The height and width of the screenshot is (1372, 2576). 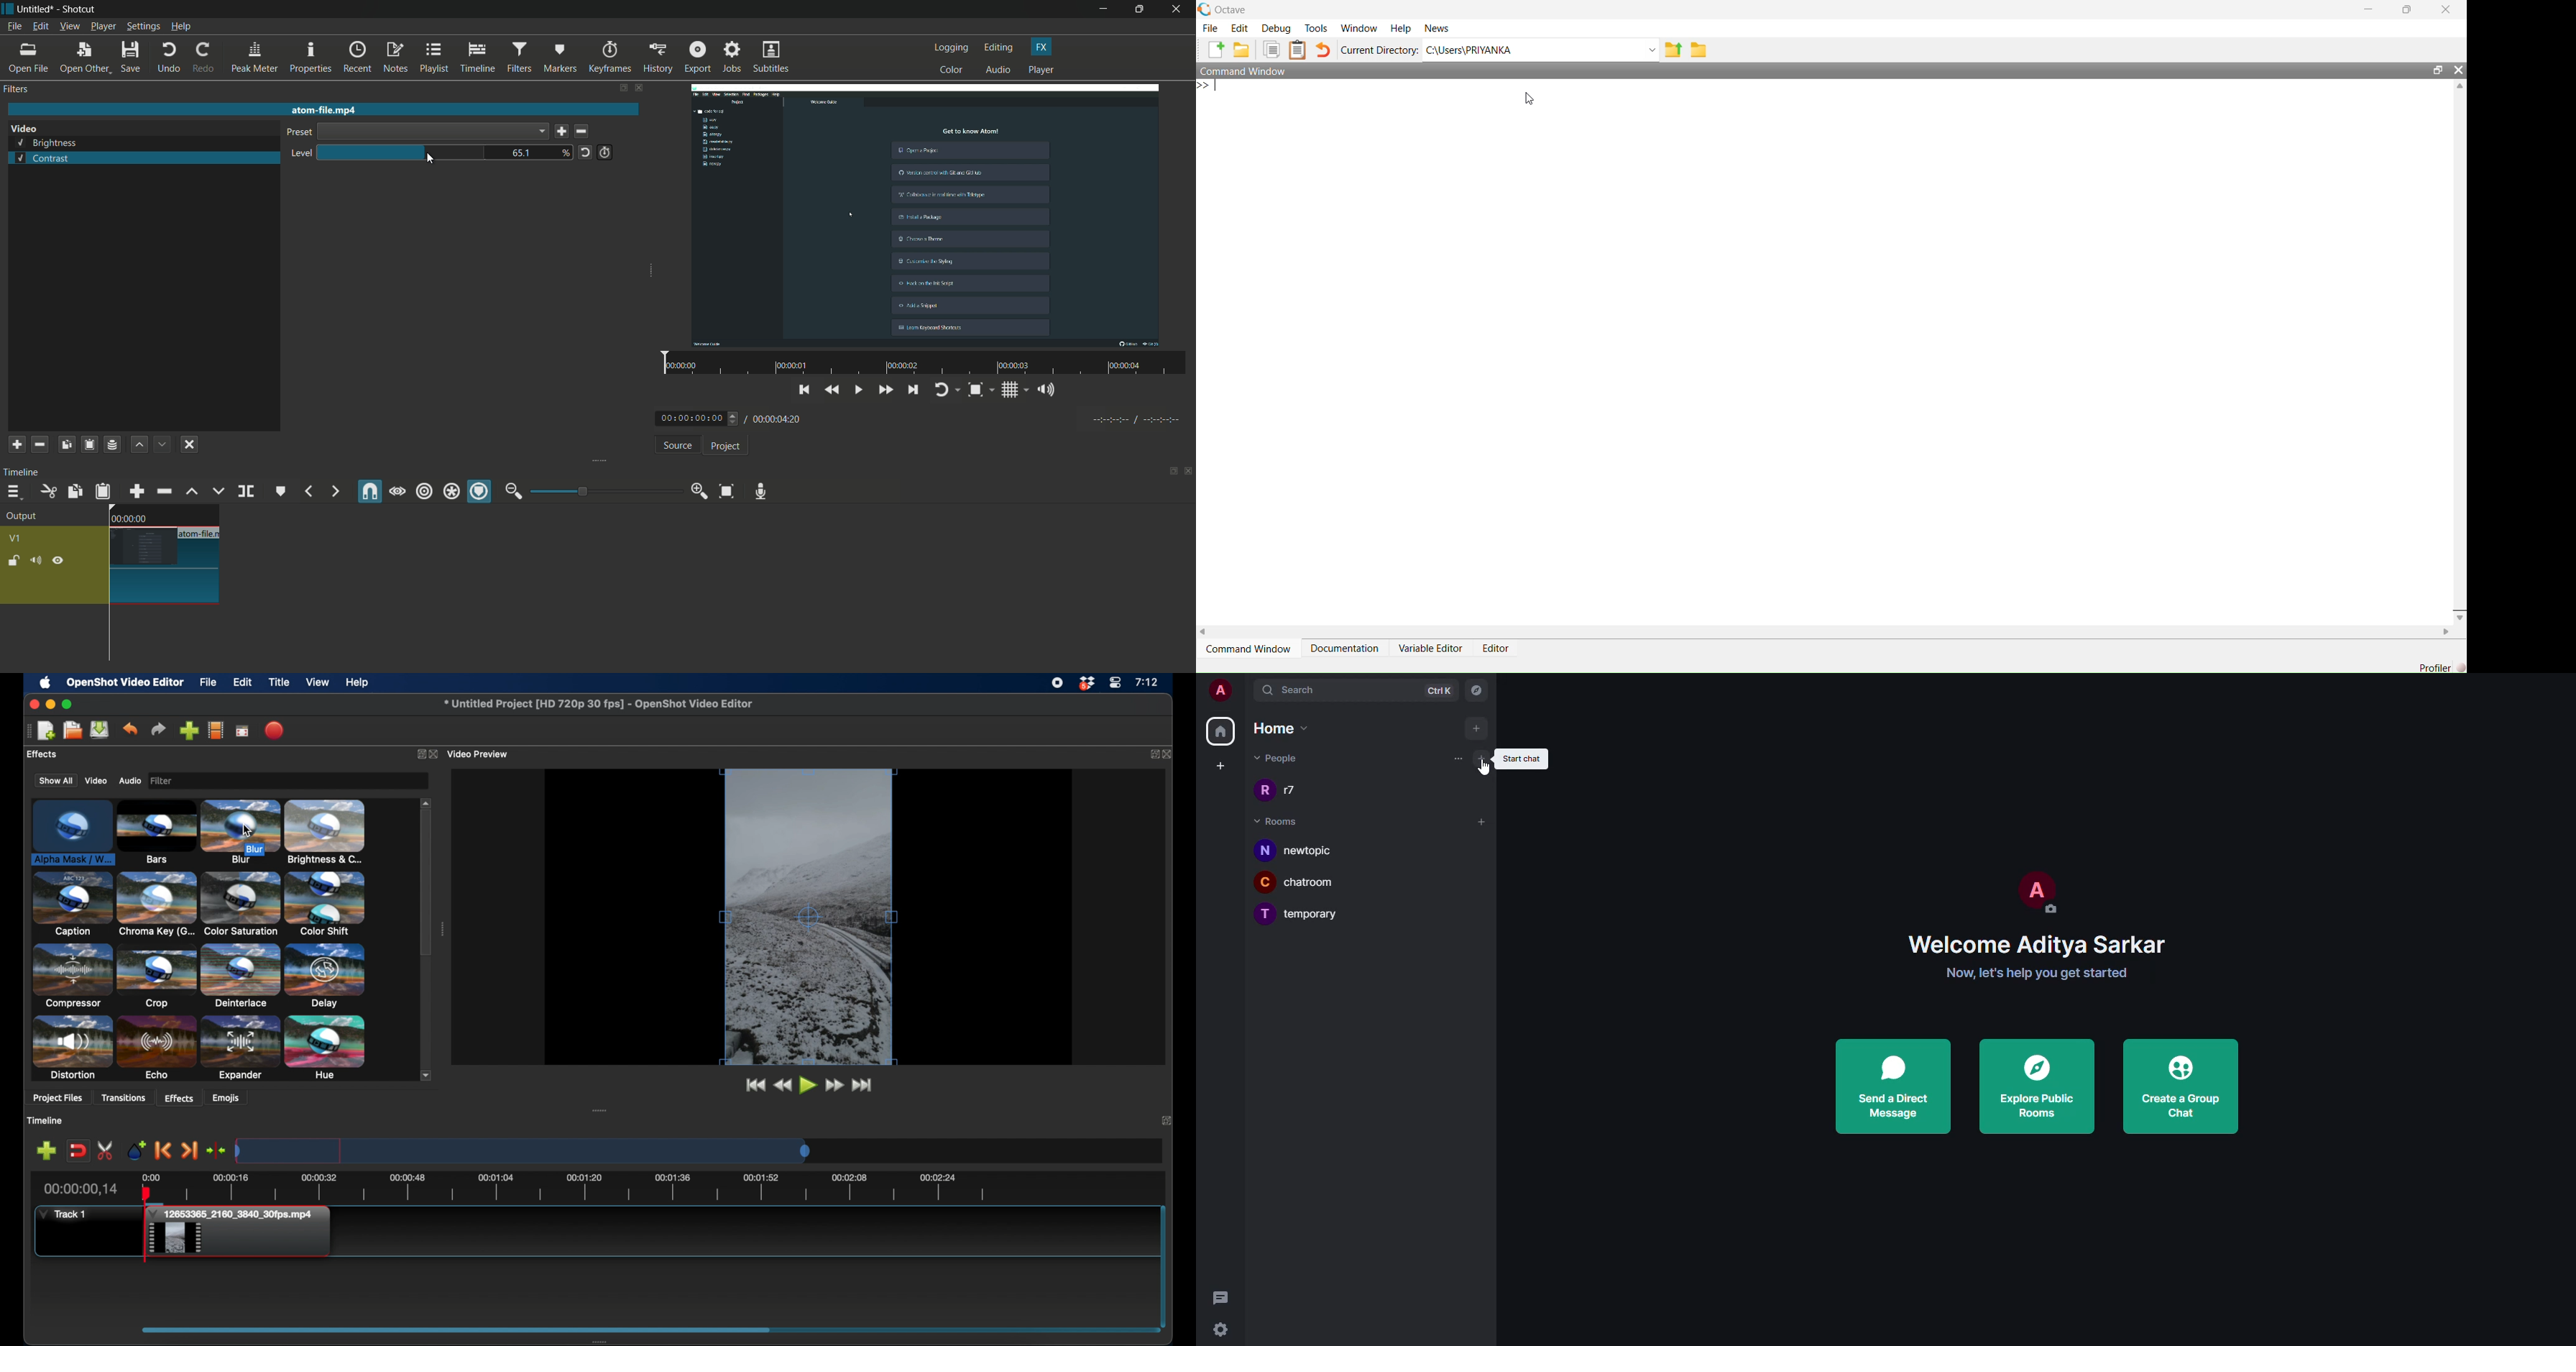 I want to click on show the volume control, so click(x=1050, y=391).